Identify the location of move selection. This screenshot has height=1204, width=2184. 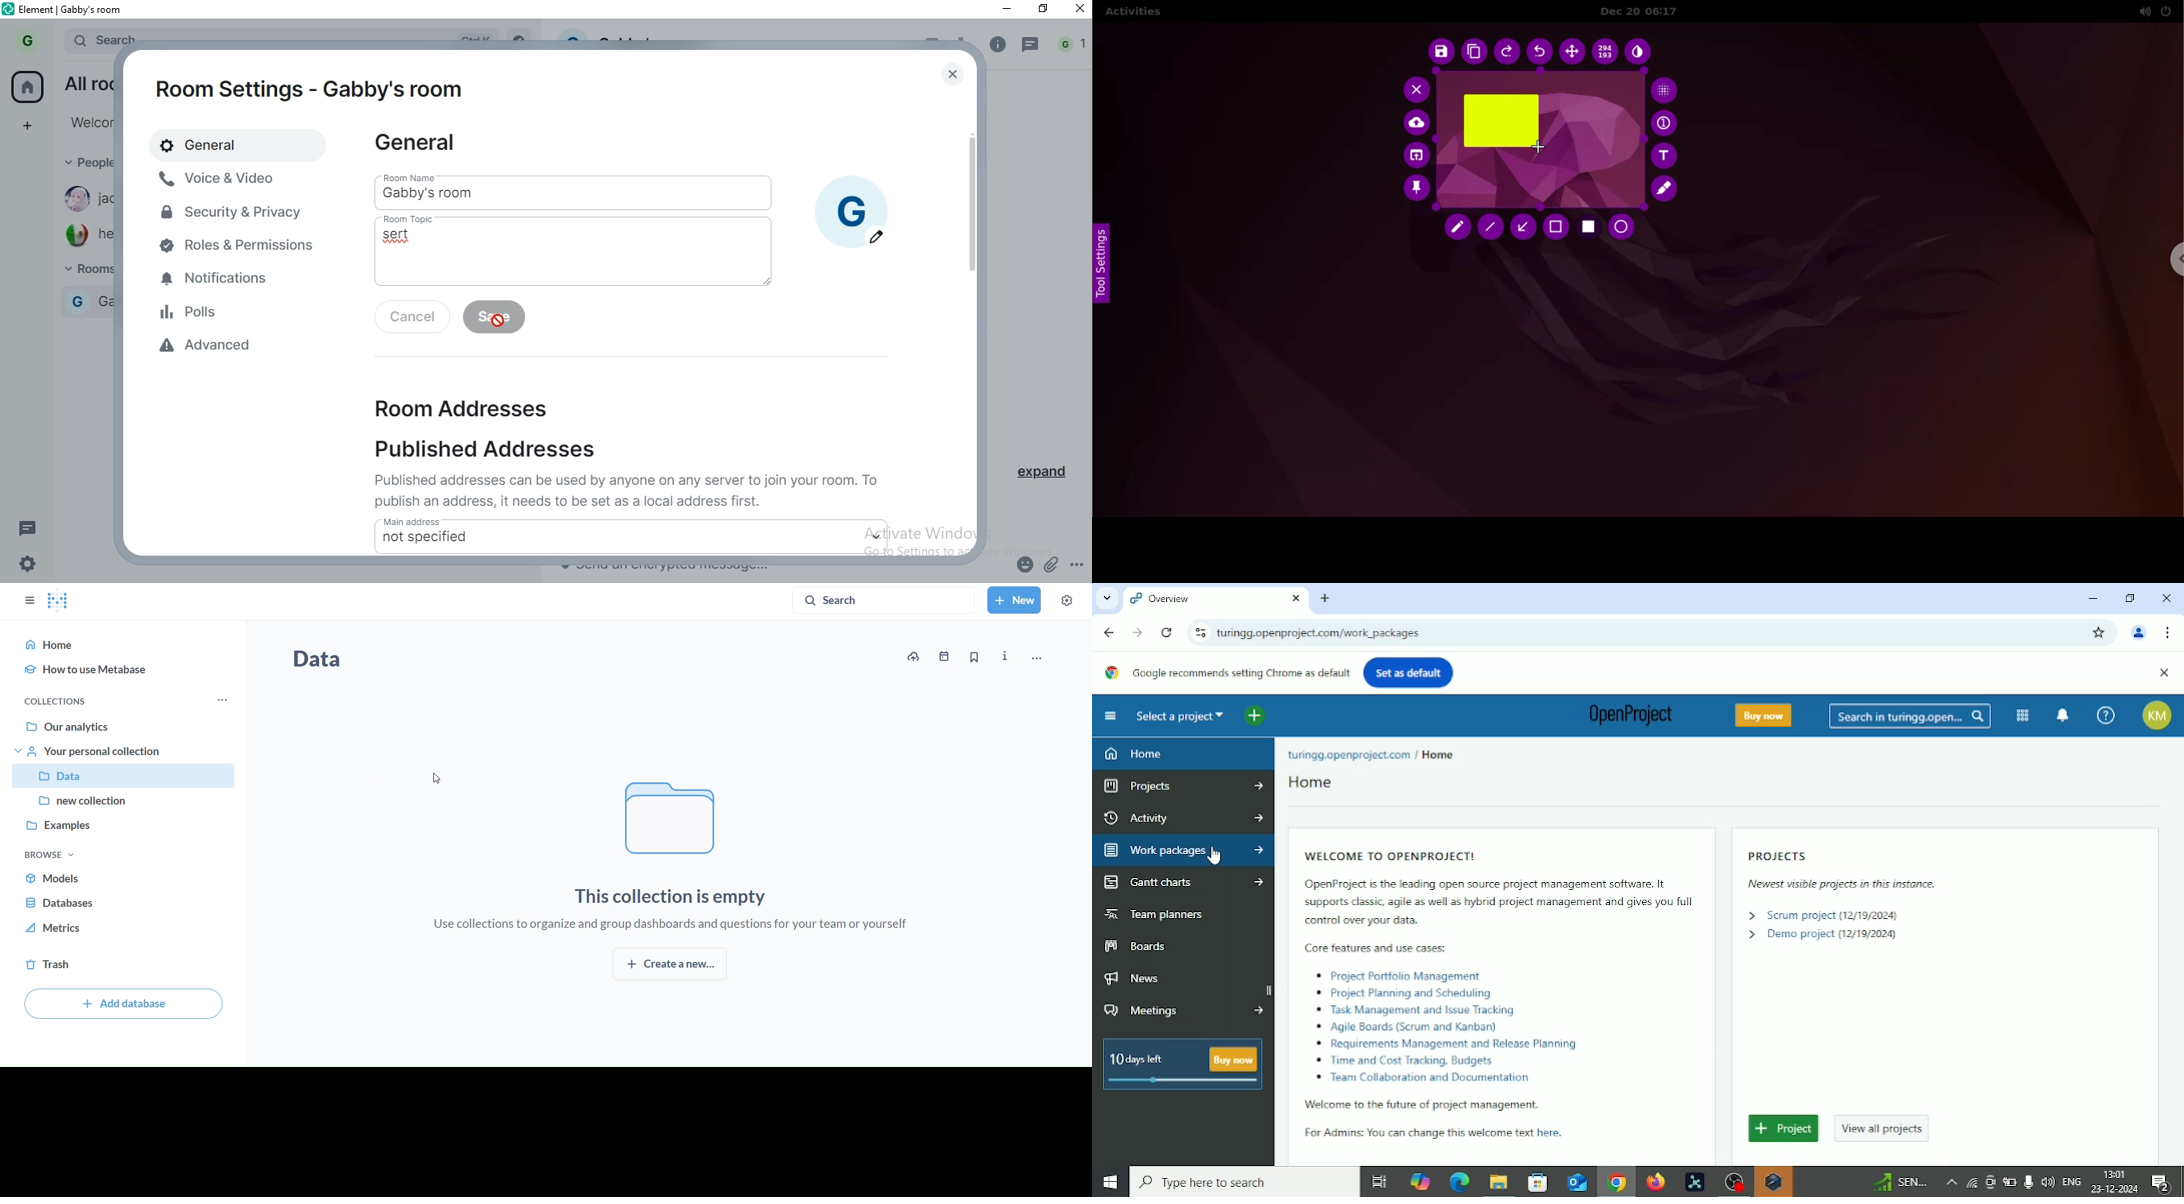
(1572, 52).